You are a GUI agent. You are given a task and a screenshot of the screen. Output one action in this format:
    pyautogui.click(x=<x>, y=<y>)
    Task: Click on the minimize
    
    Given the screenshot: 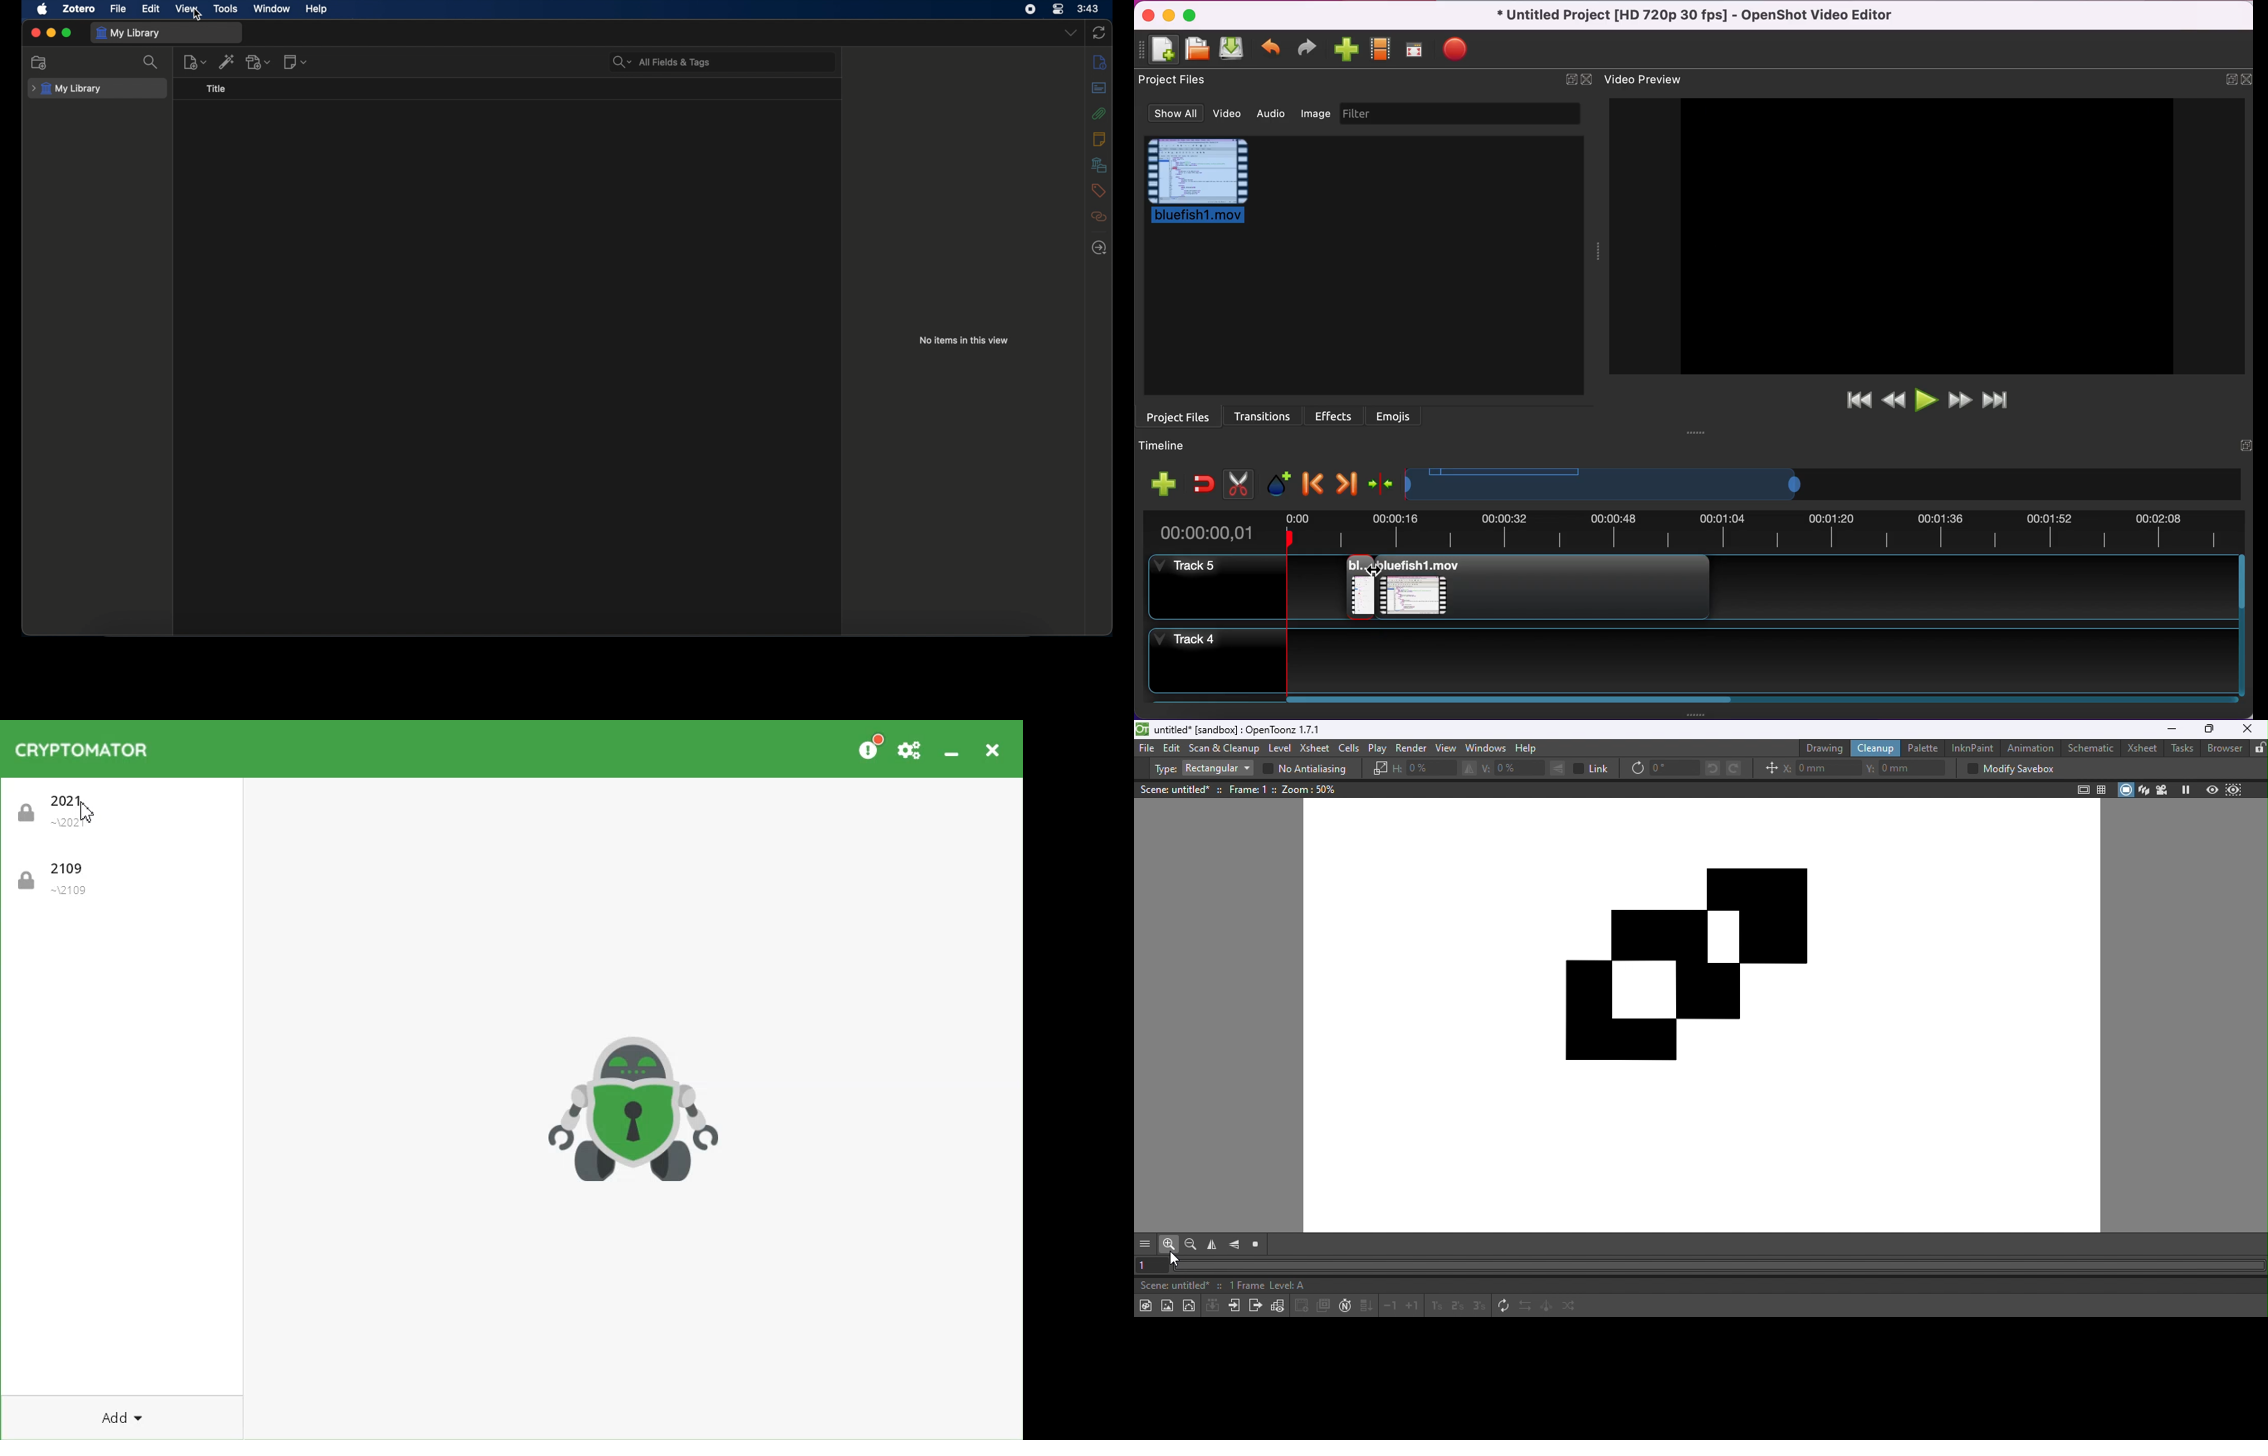 What is the action you would take?
    pyautogui.click(x=51, y=32)
    